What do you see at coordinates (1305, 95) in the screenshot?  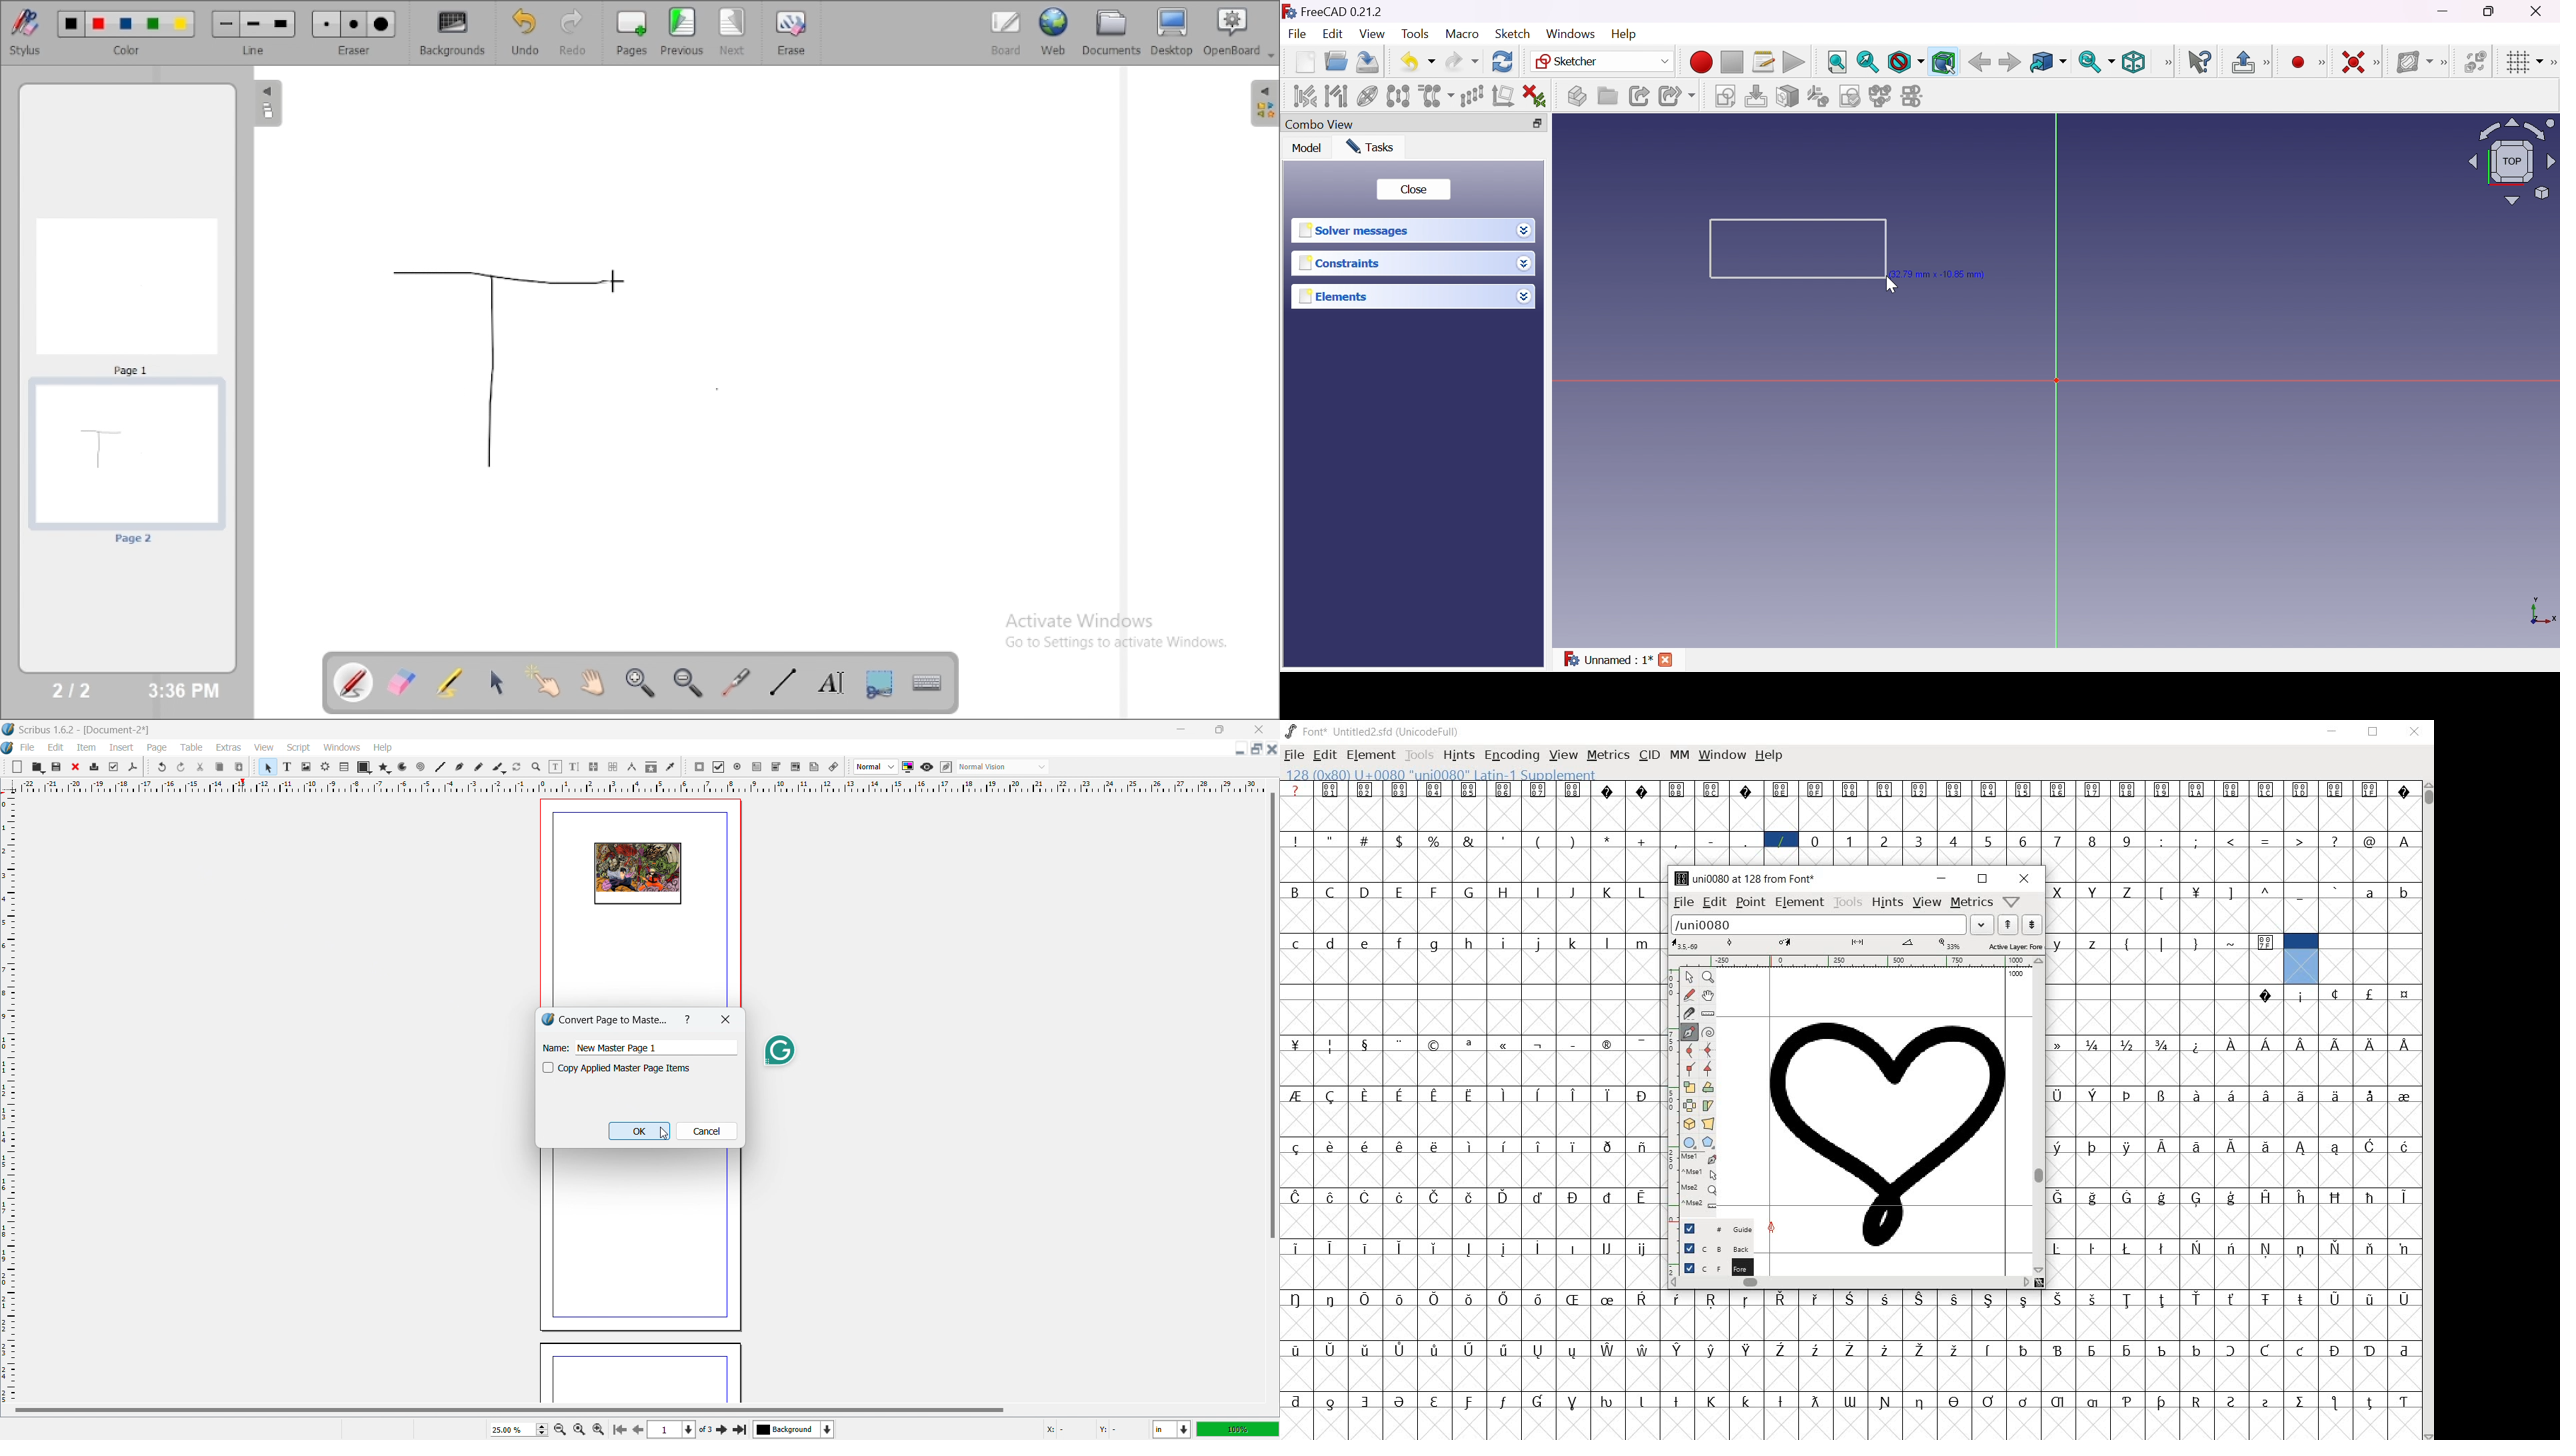 I see `Select associated constraints` at bounding box center [1305, 95].